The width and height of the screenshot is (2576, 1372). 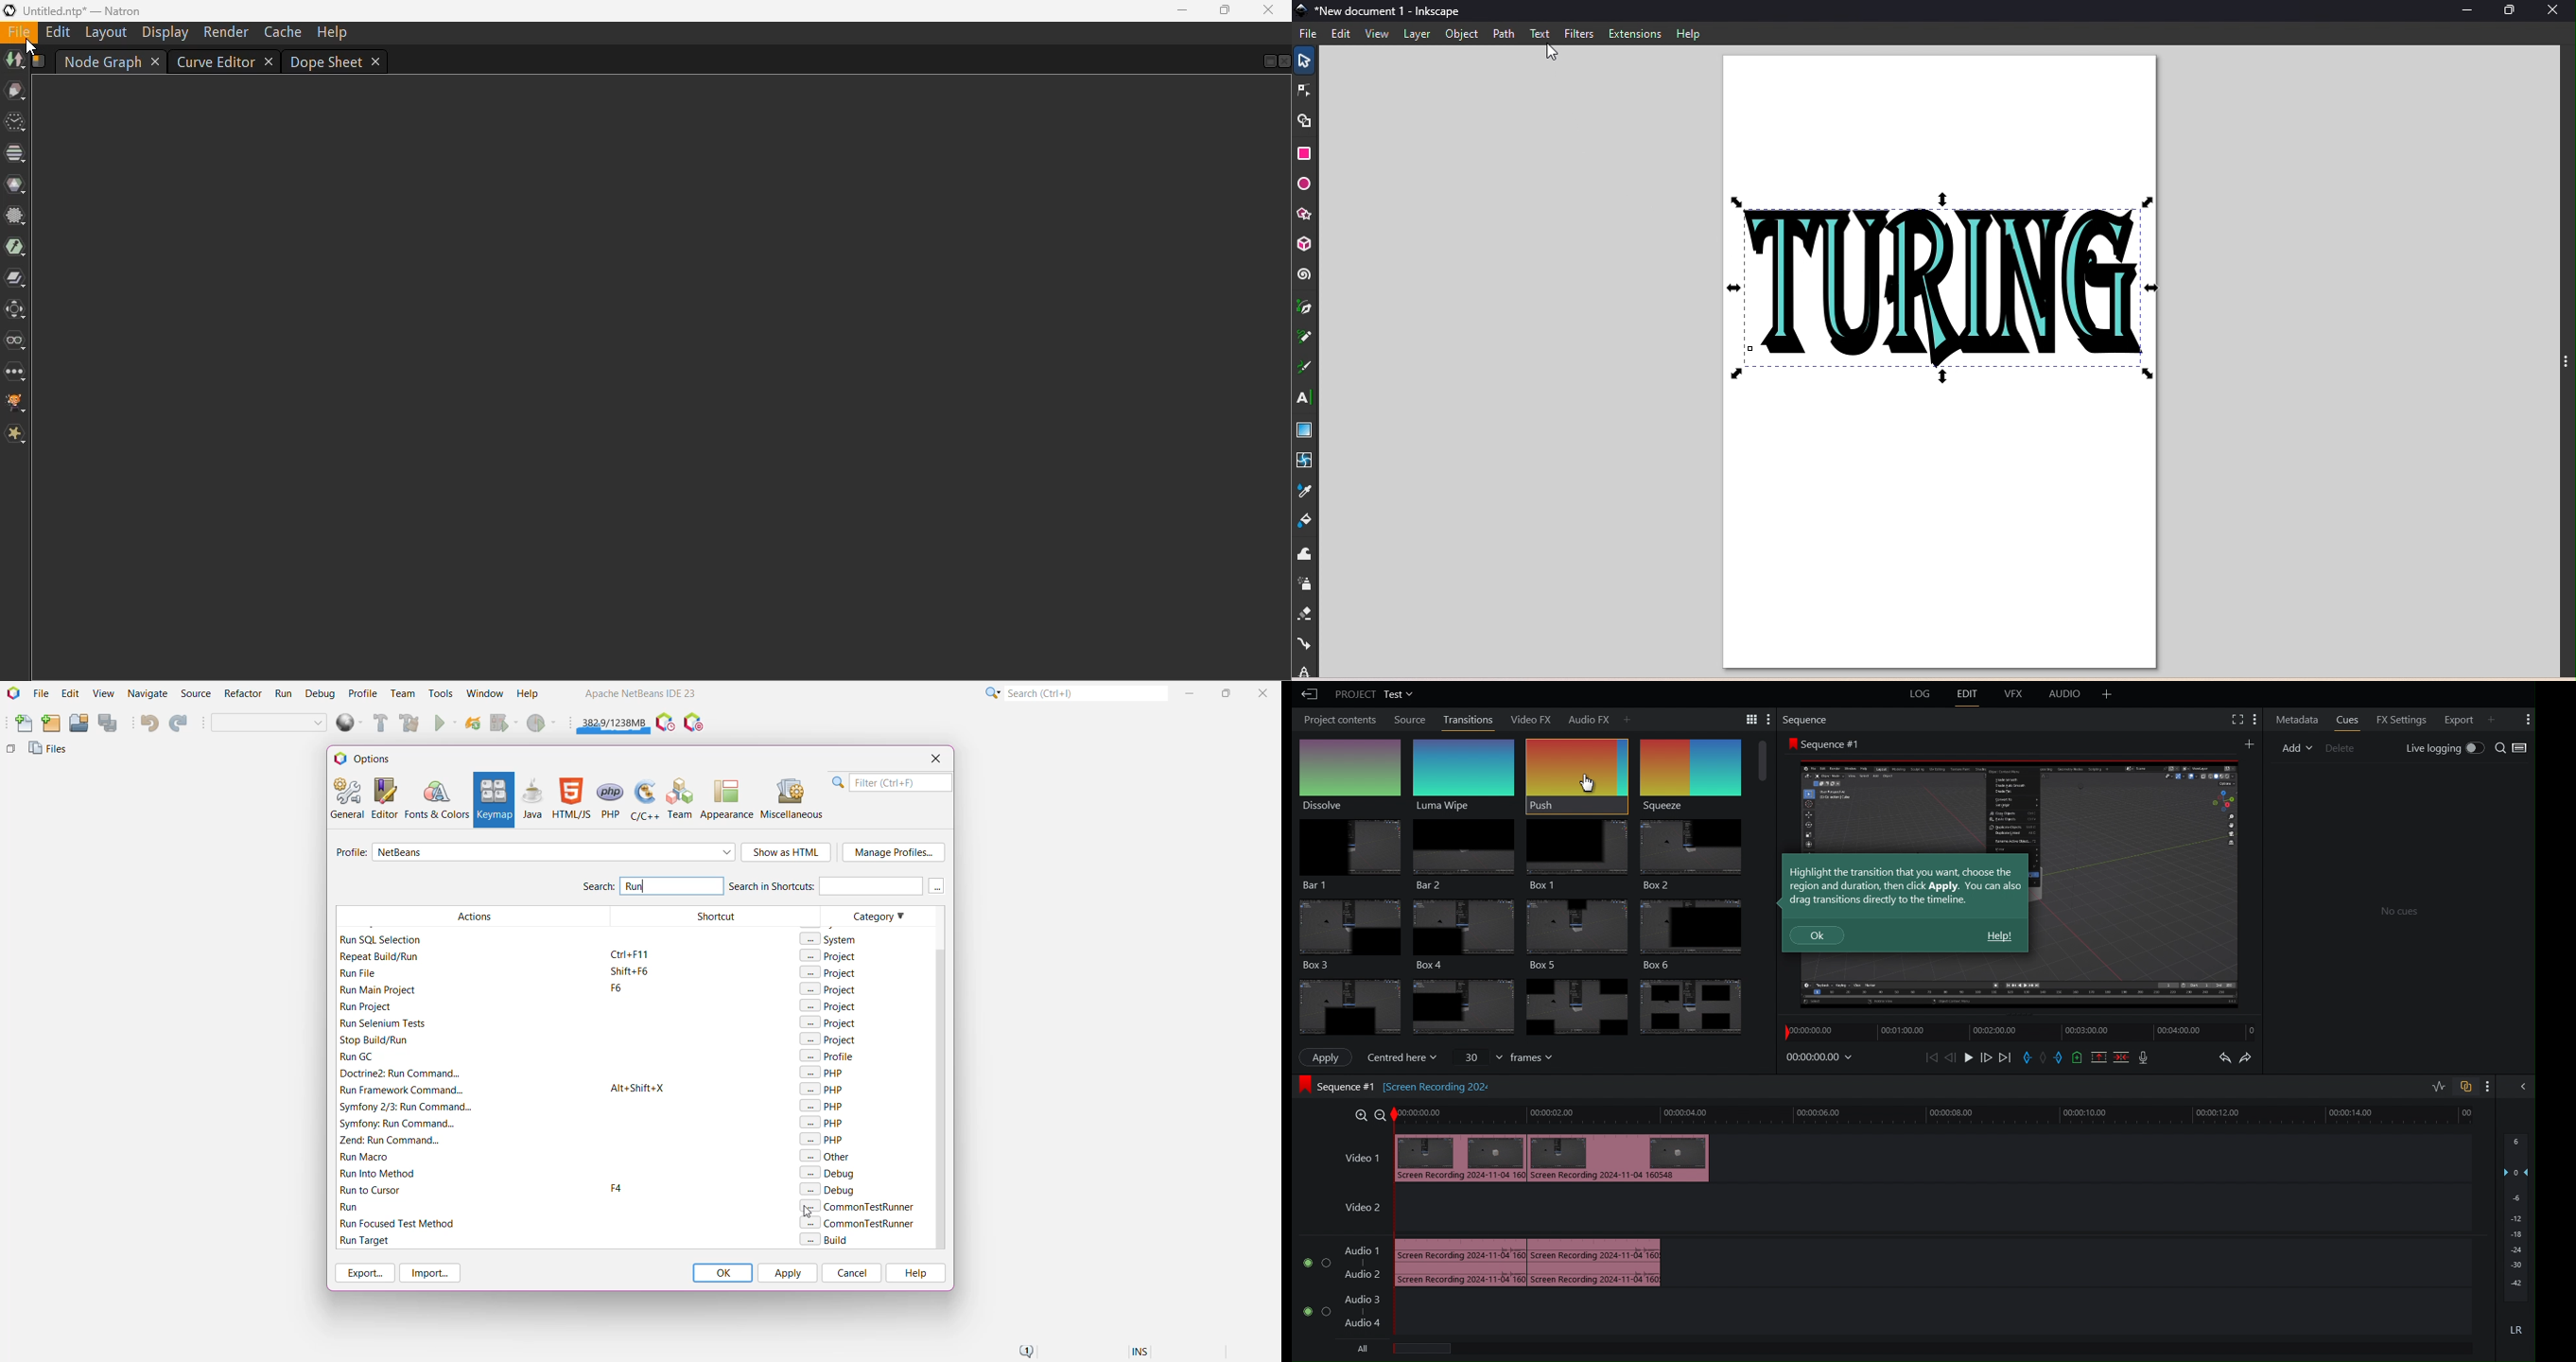 What do you see at coordinates (1302, 58) in the screenshot?
I see `Selector tool` at bounding box center [1302, 58].